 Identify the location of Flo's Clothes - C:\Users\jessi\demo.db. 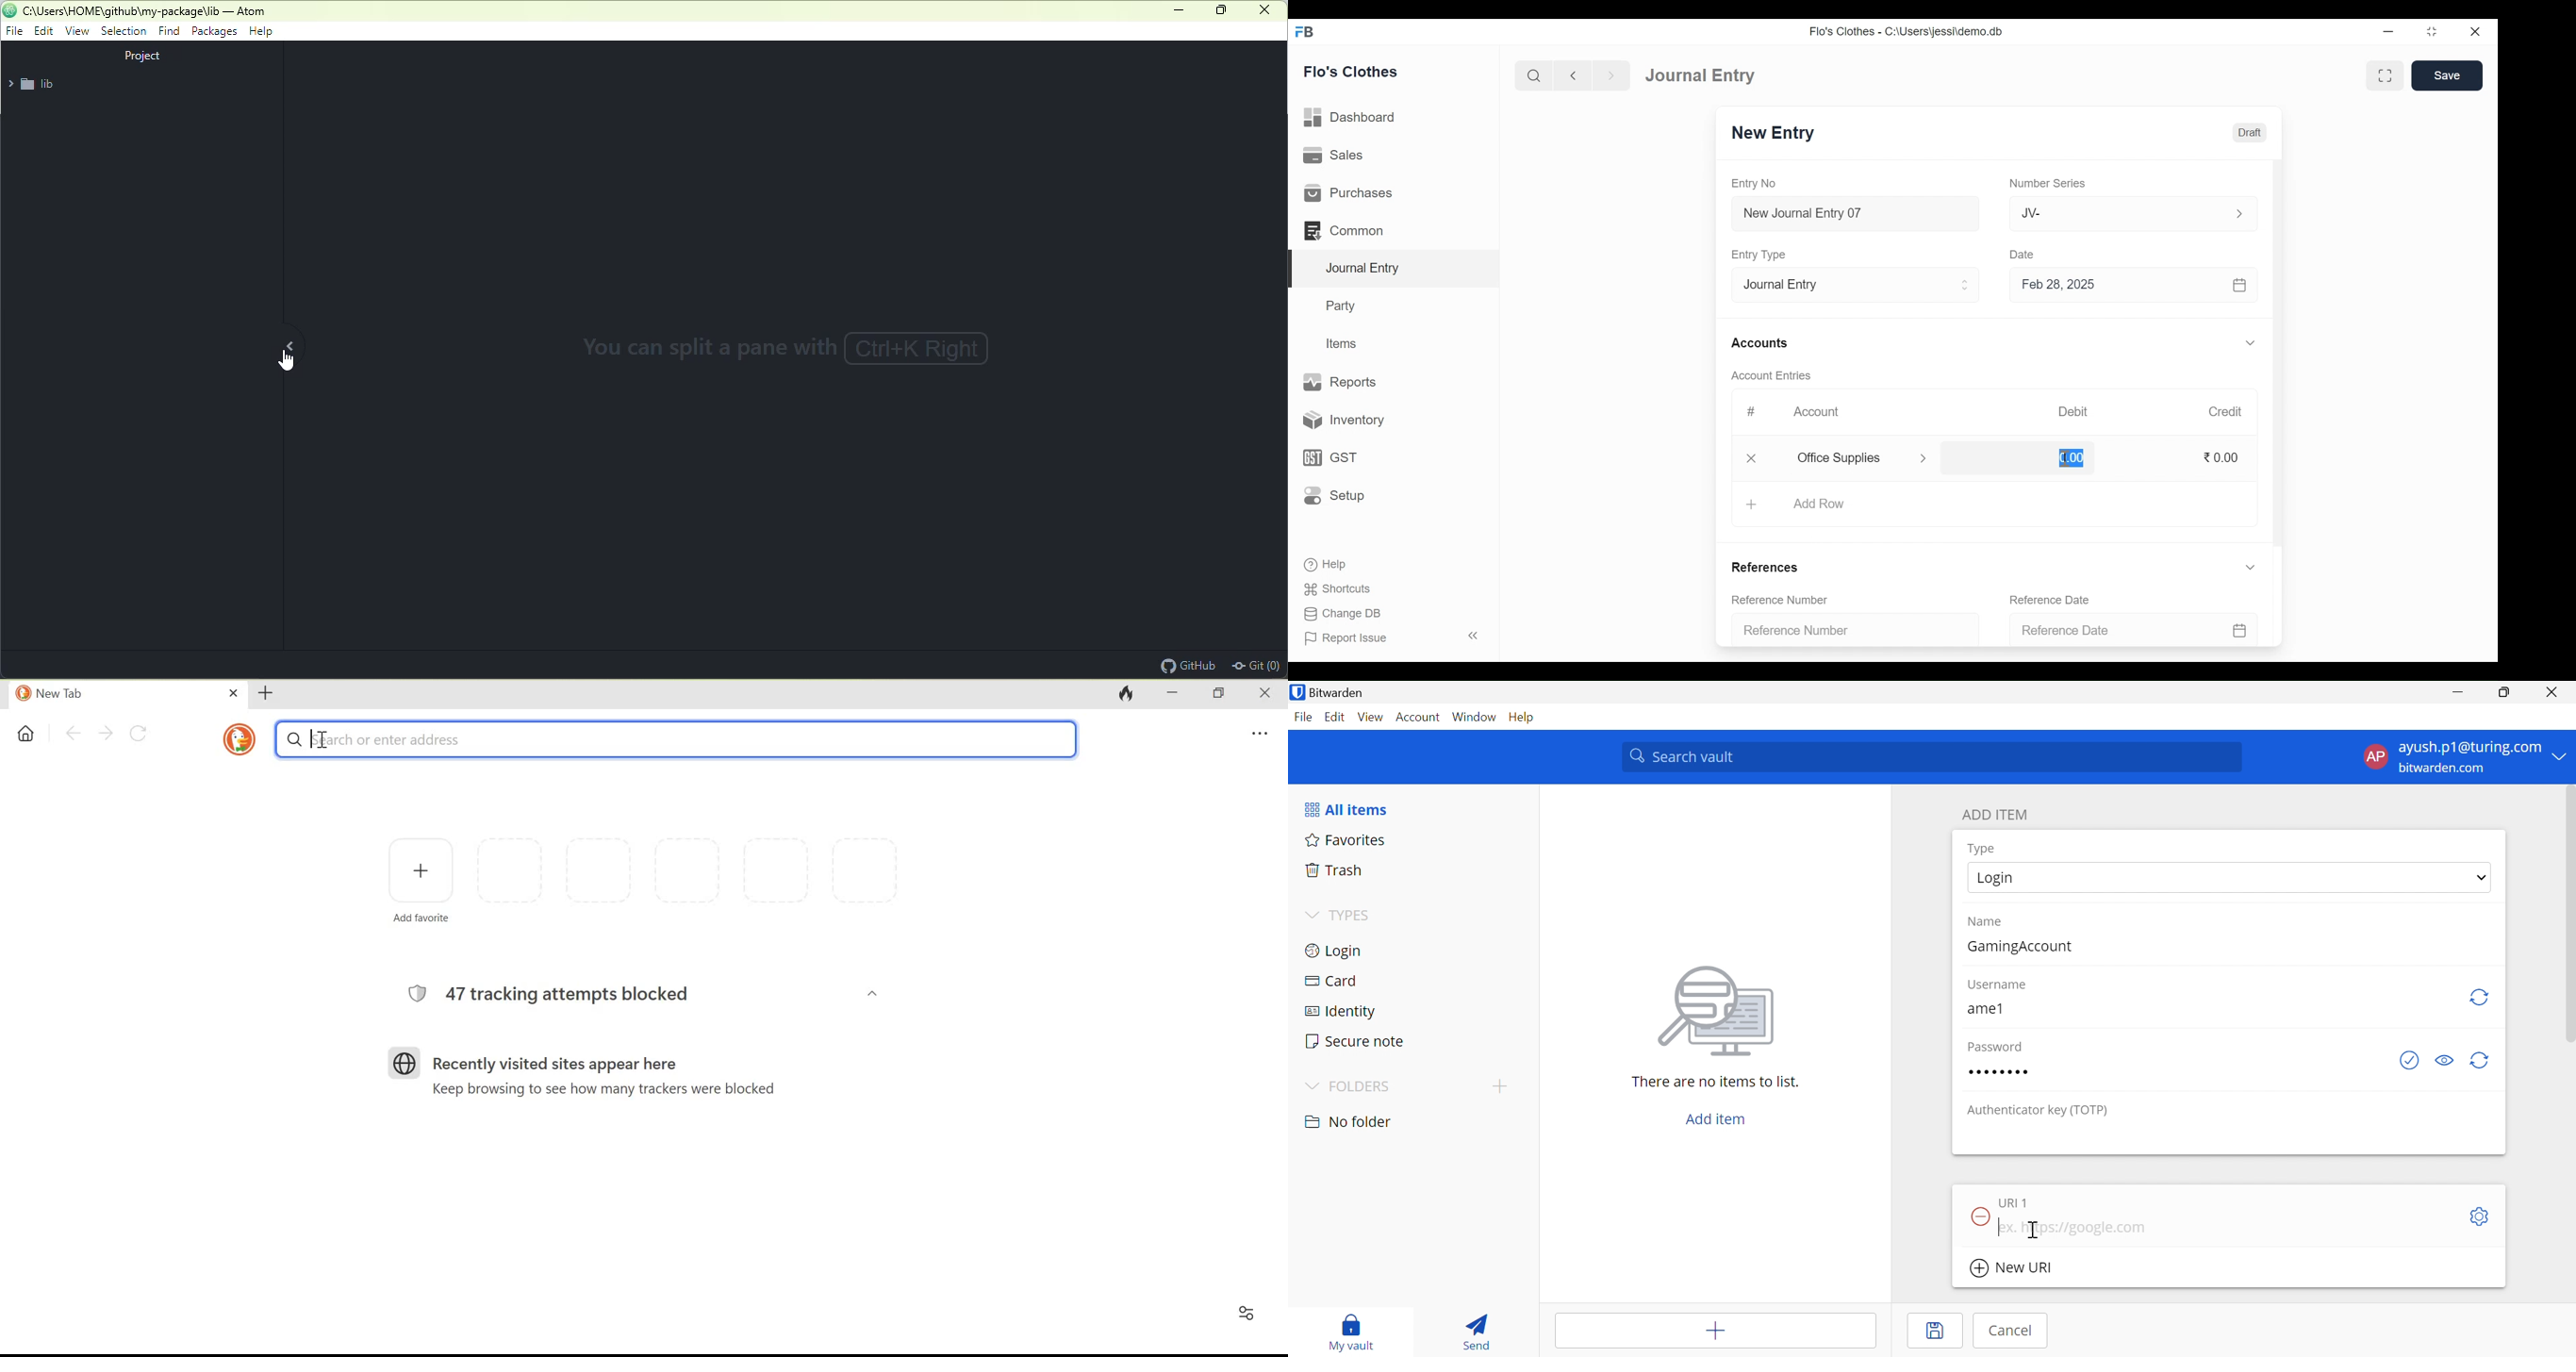
(1908, 32).